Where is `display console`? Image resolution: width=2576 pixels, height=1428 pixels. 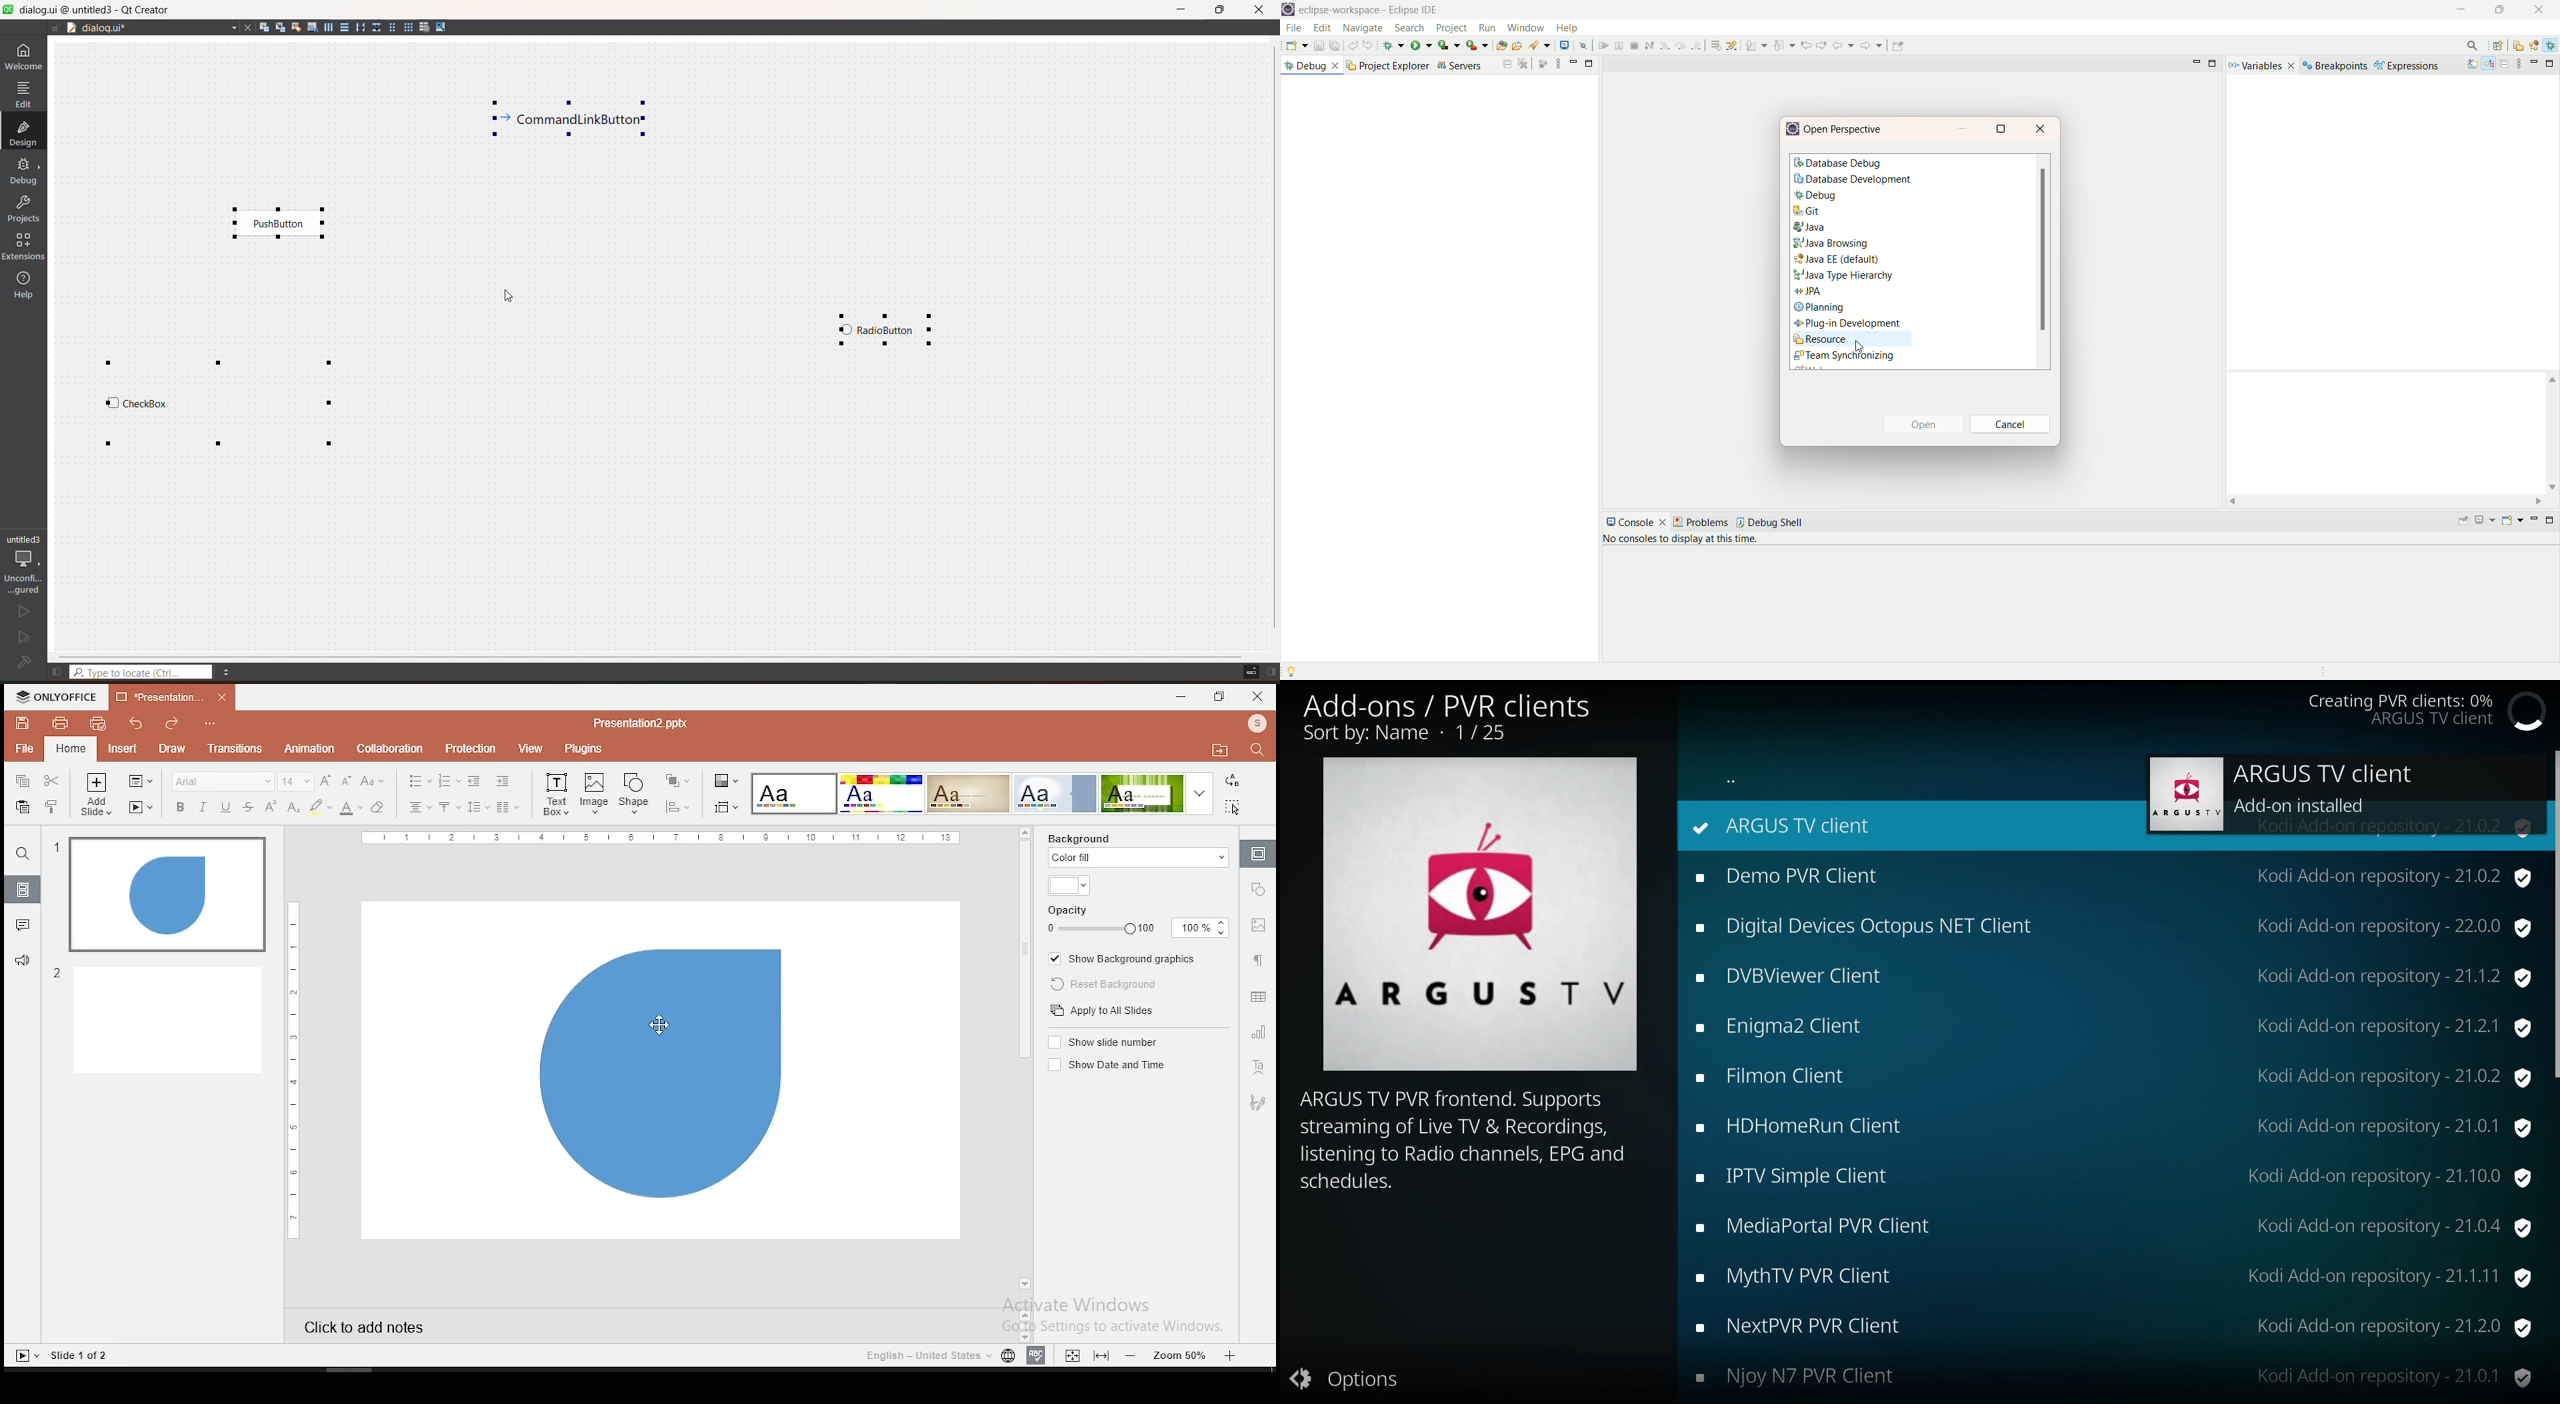
display console is located at coordinates (2487, 519).